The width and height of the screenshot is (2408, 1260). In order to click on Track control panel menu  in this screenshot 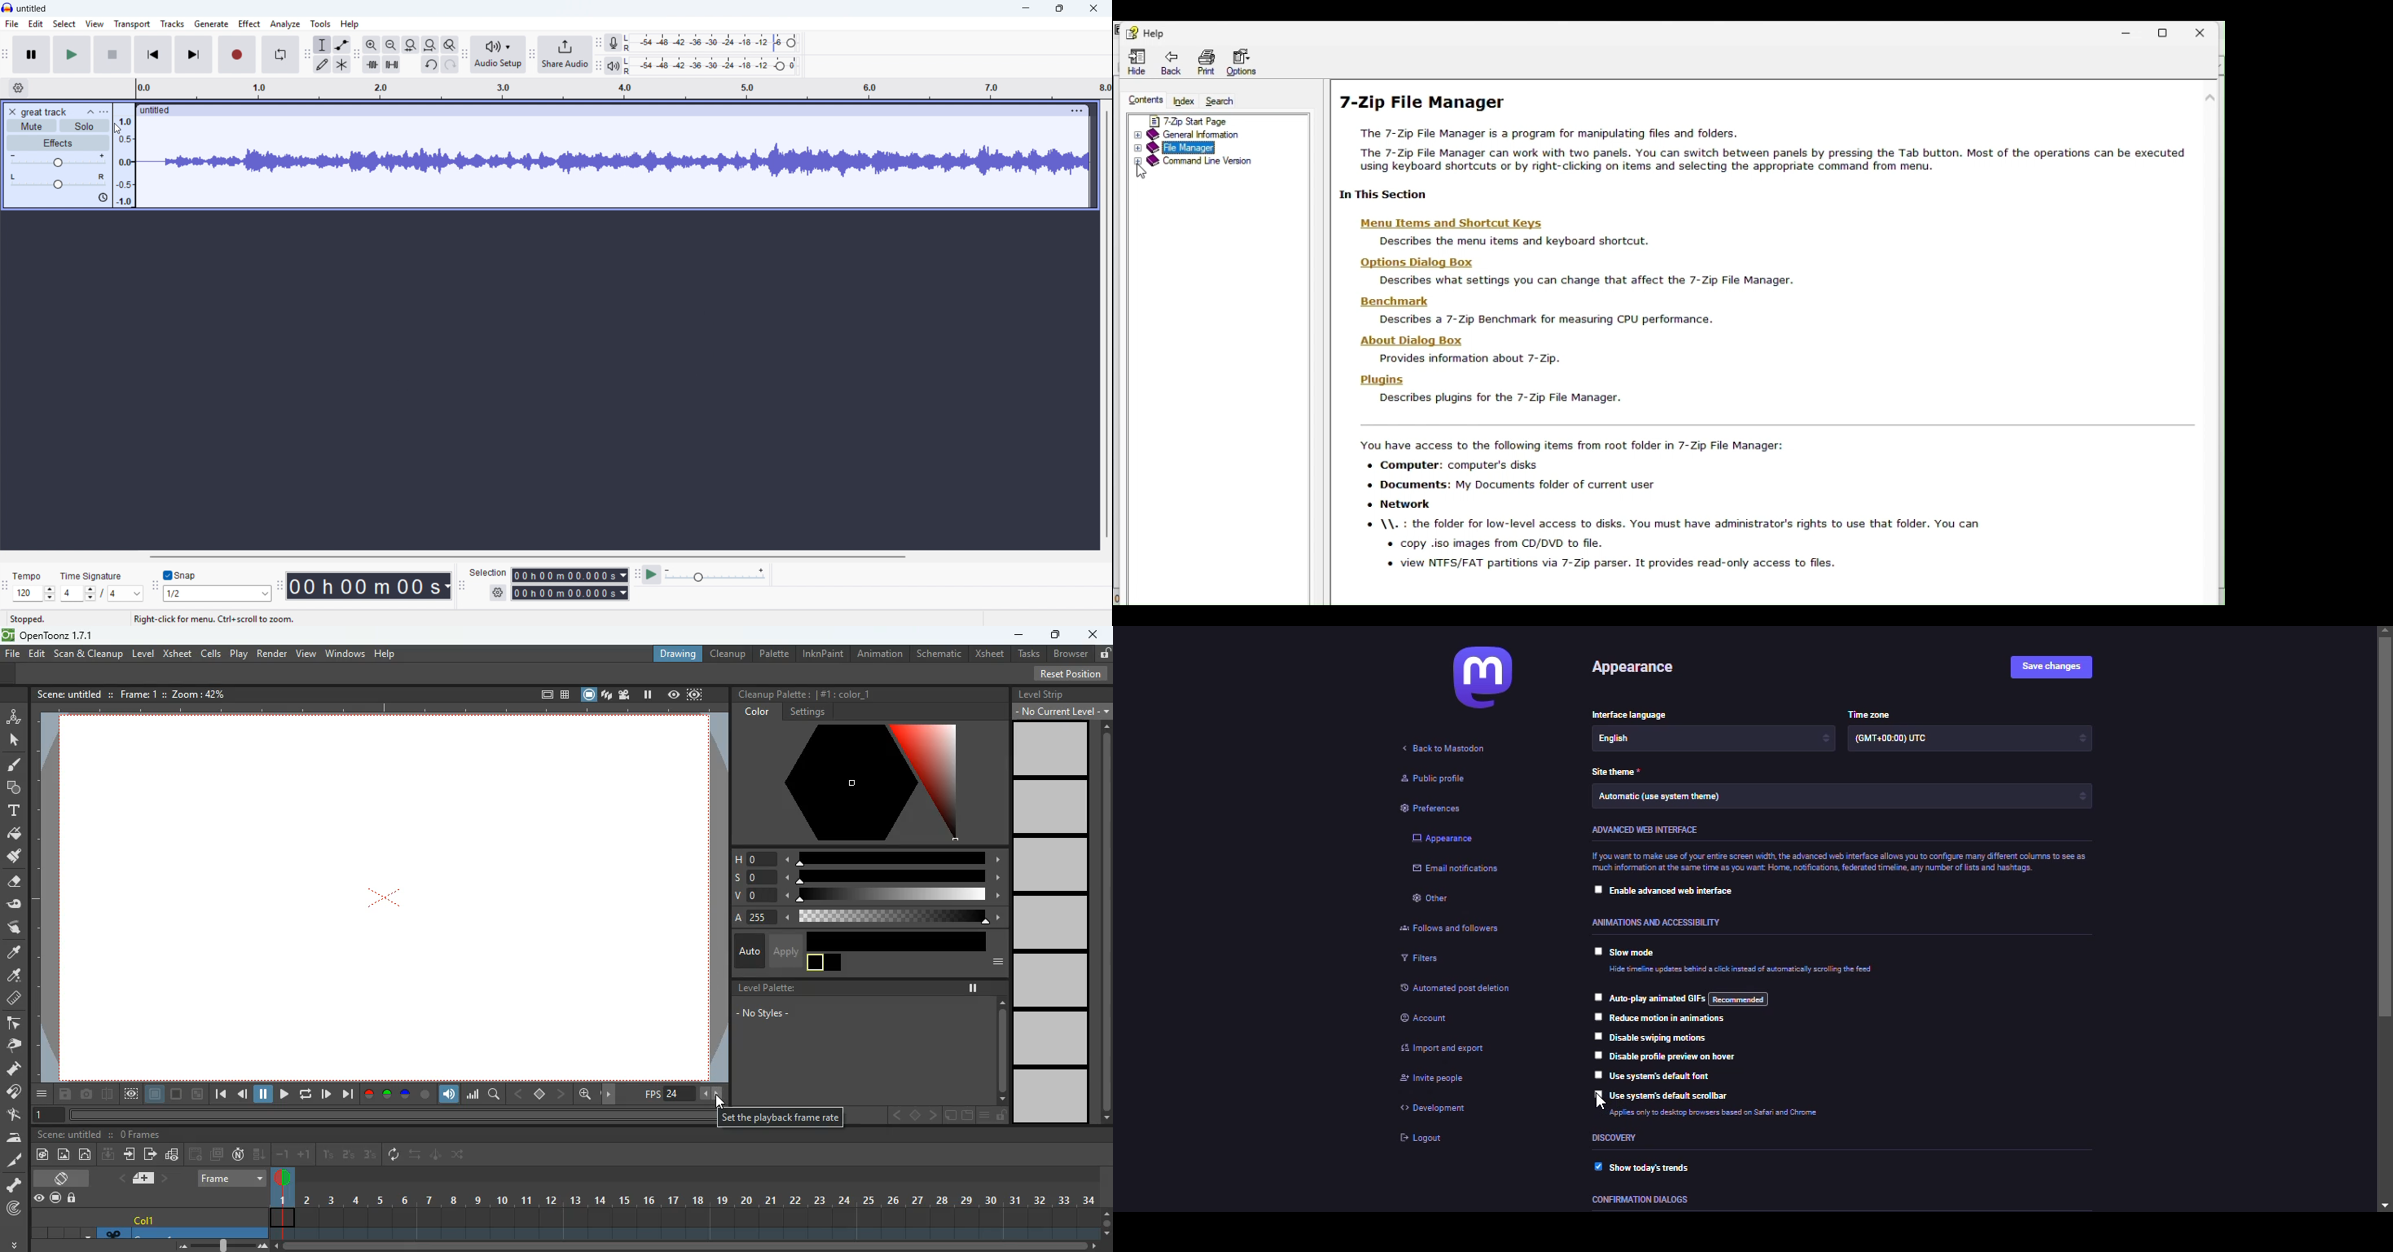, I will do `click(104, 111)`.